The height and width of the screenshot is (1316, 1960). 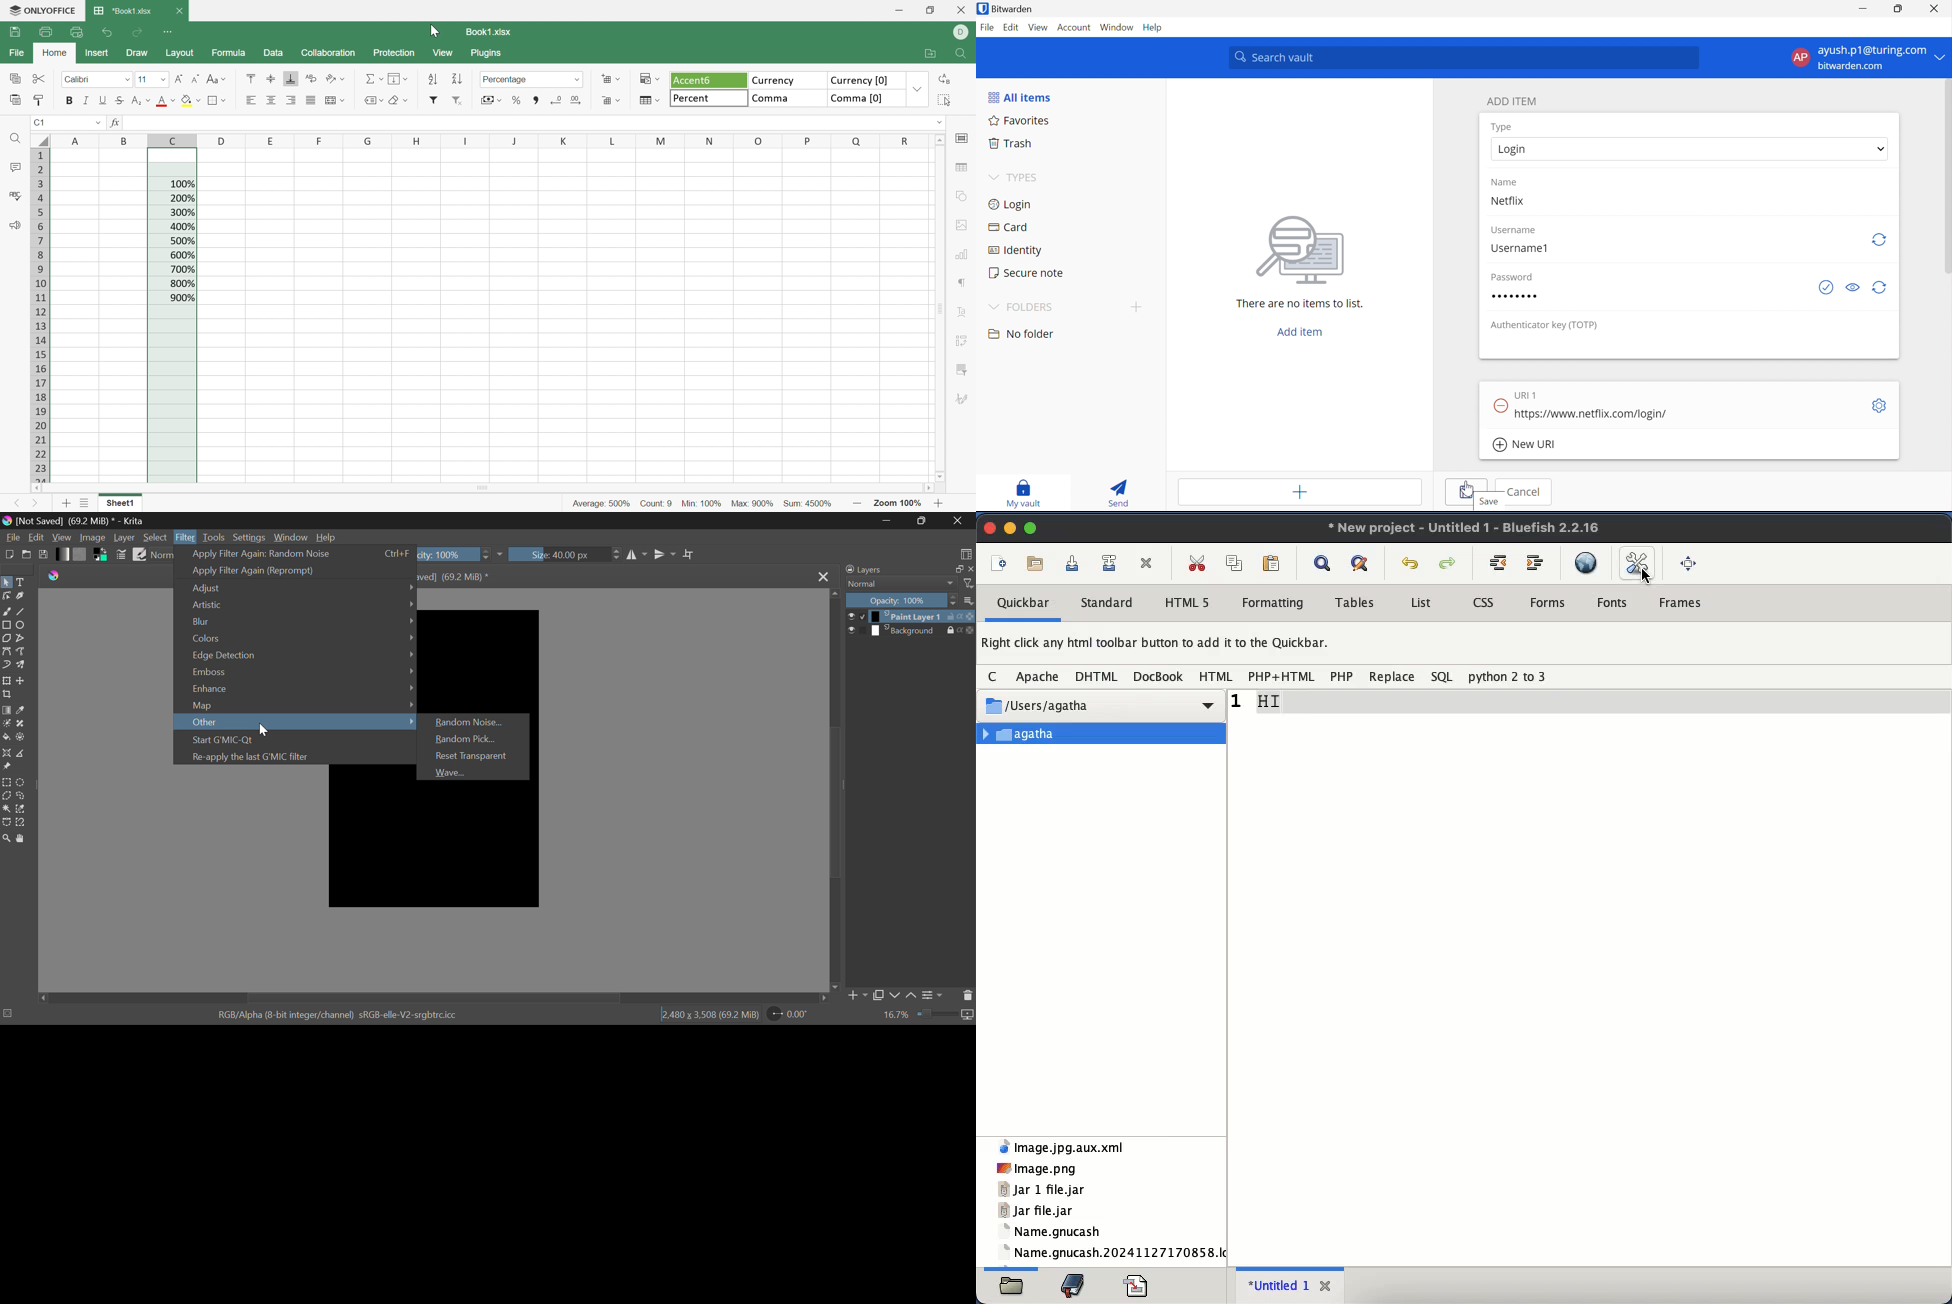 What do you see at coordinates (292, 78) in the screenshot?
I see `Align Bottom` at bounding box center [292, 78].